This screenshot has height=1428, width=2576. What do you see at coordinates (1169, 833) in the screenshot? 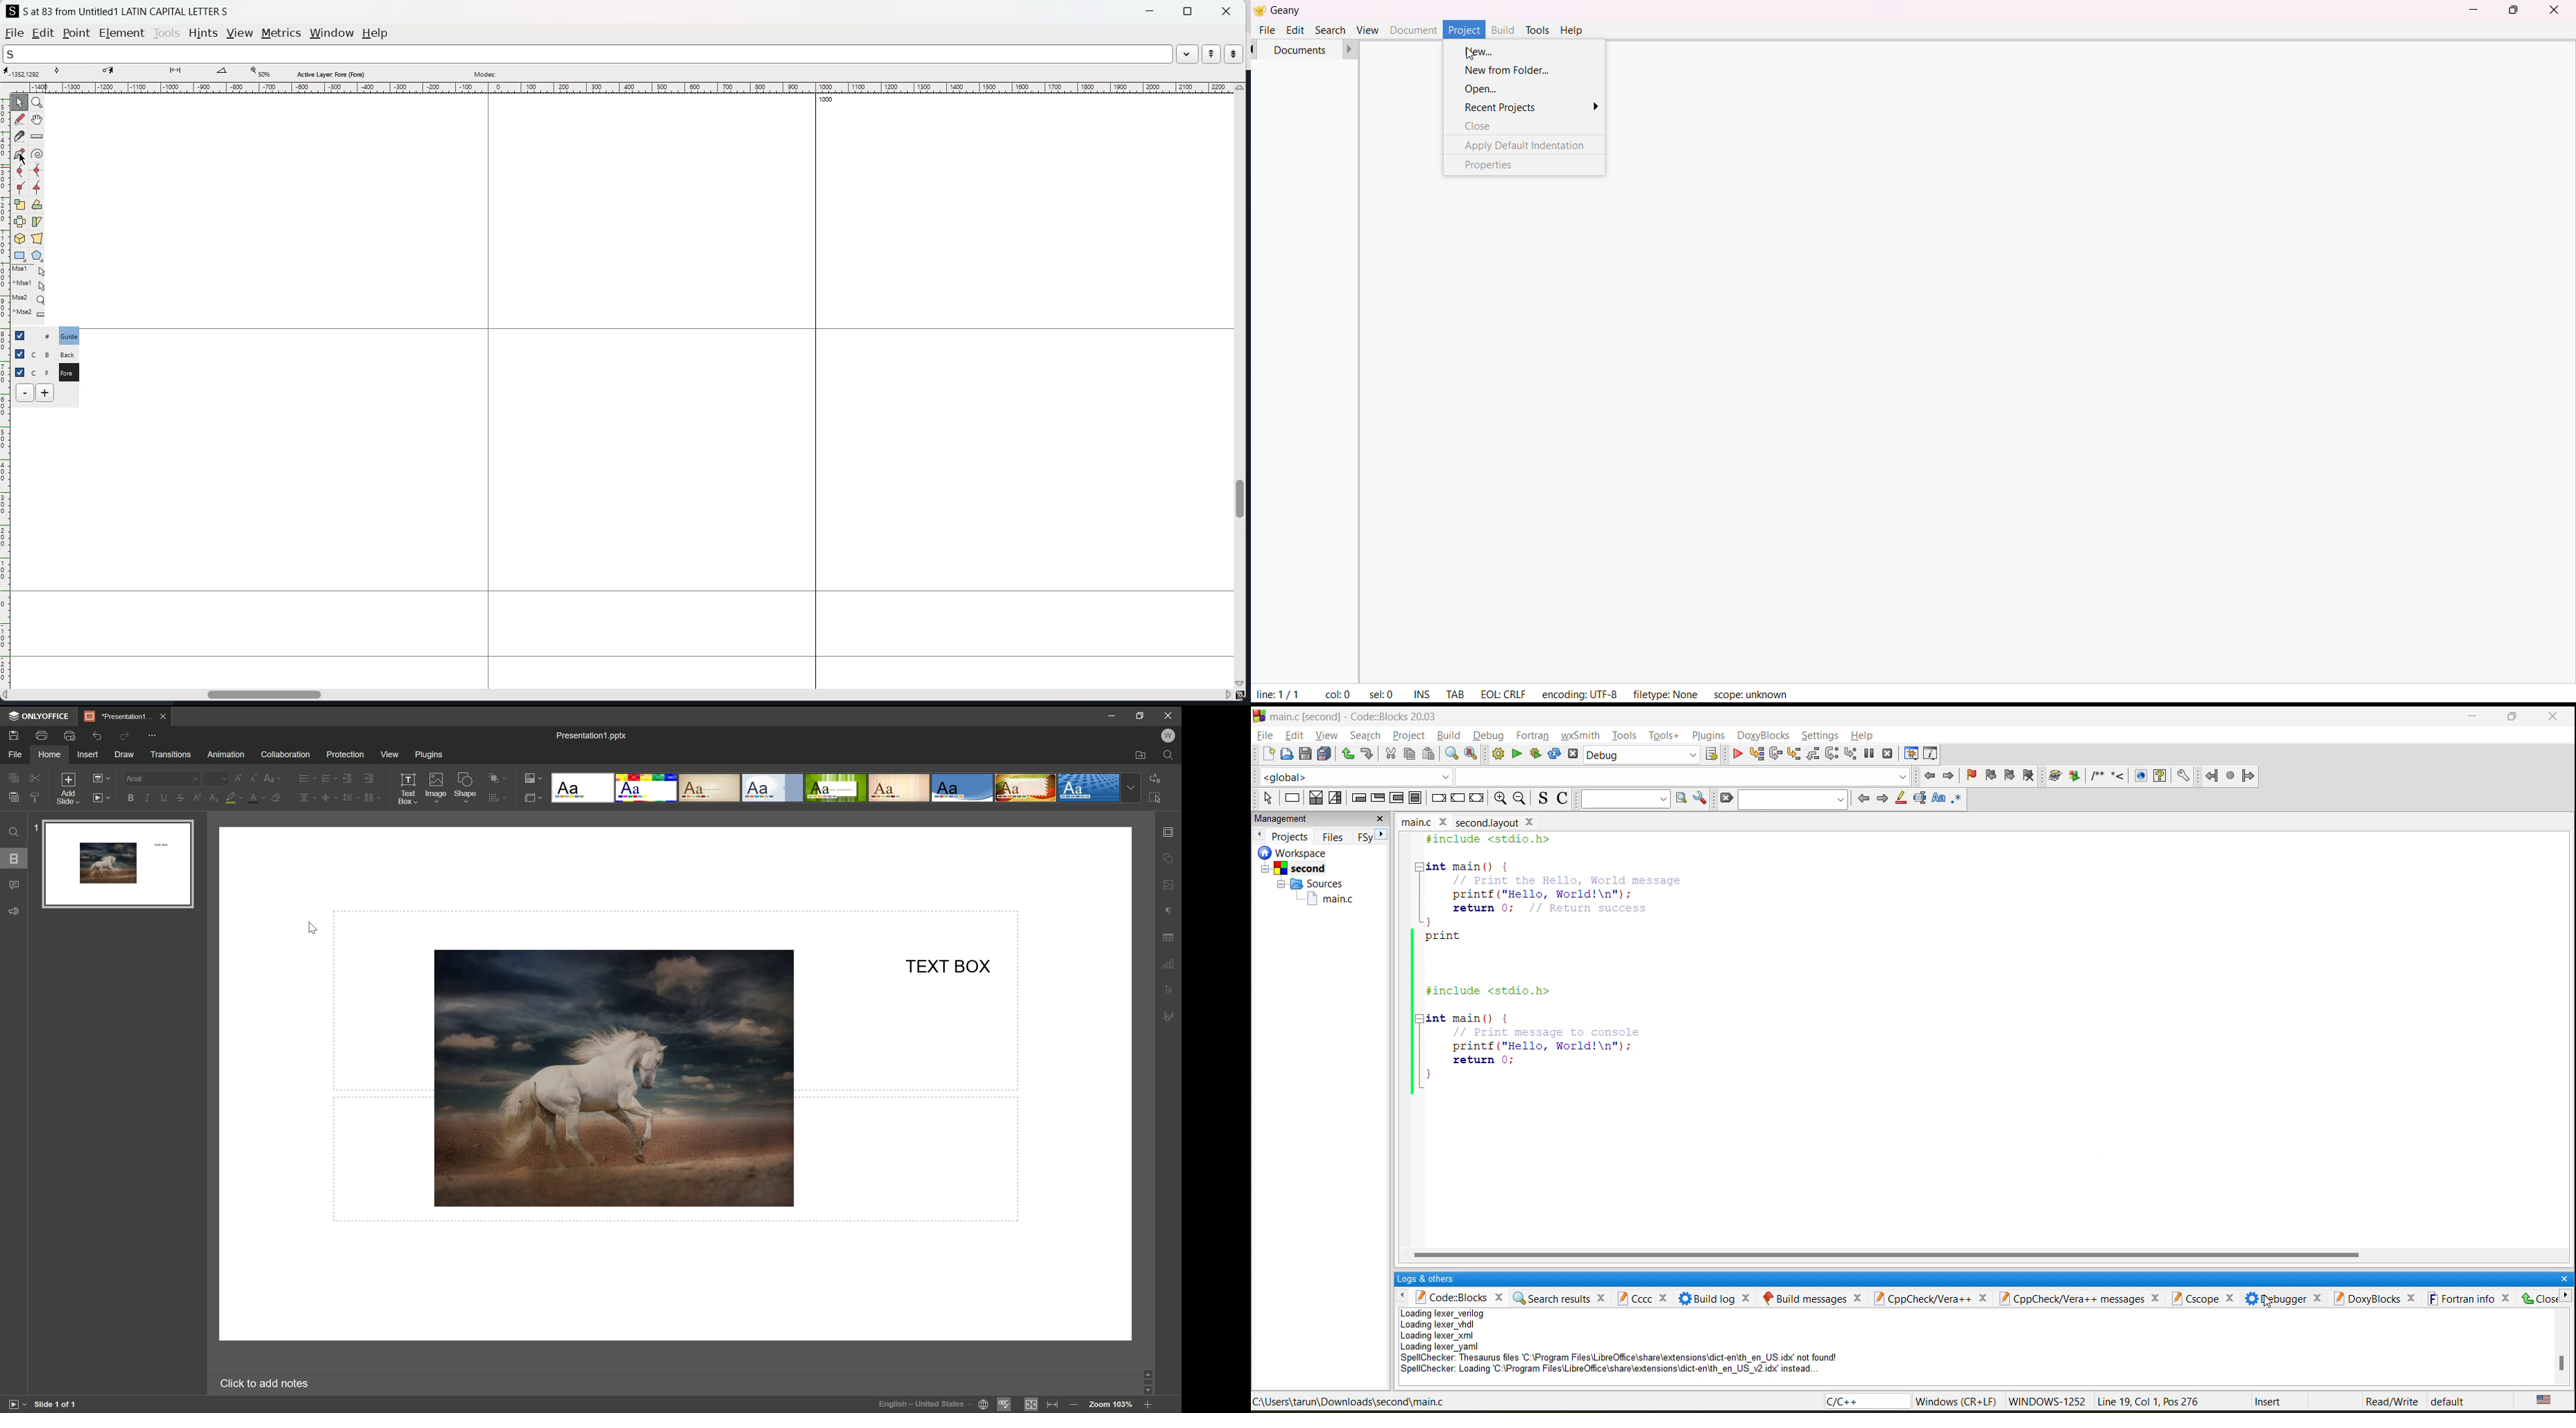
I see `slide settings` at bounding box center [1169, 833].